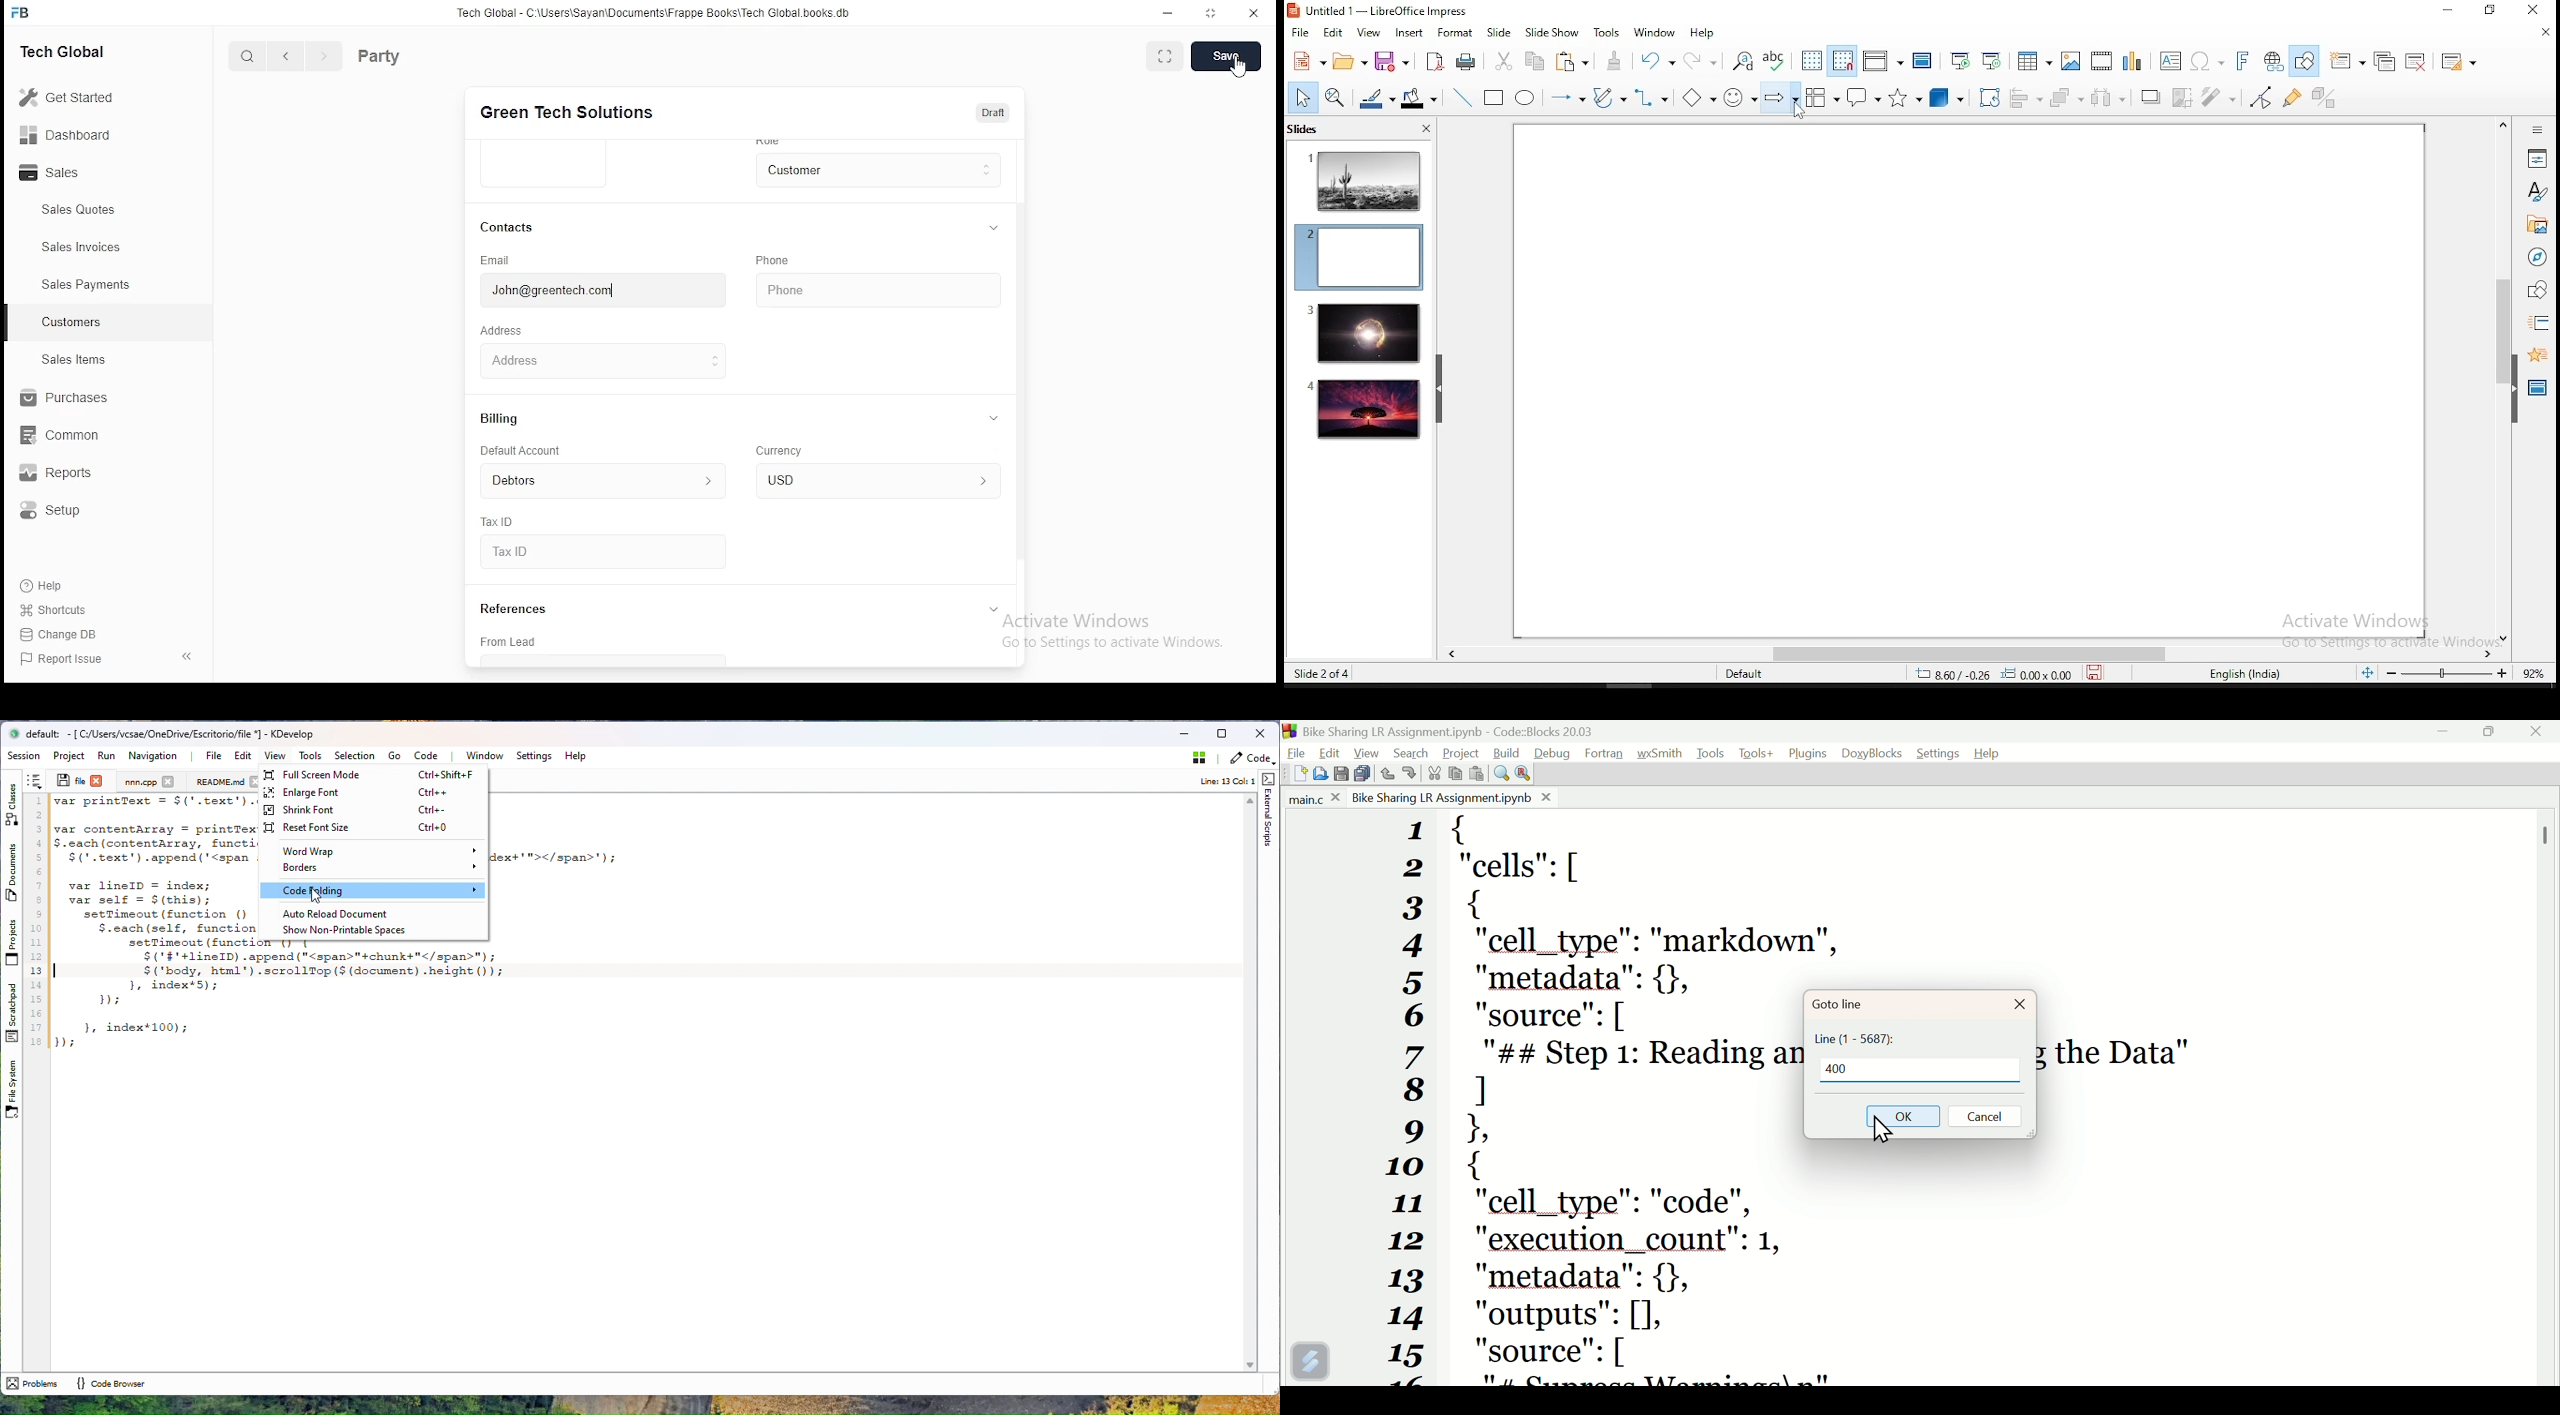 This screenshot has width=2576, height=1428. Describe the element at coordinates (189, 656) in the screenshot. I see `close pane` at that location.